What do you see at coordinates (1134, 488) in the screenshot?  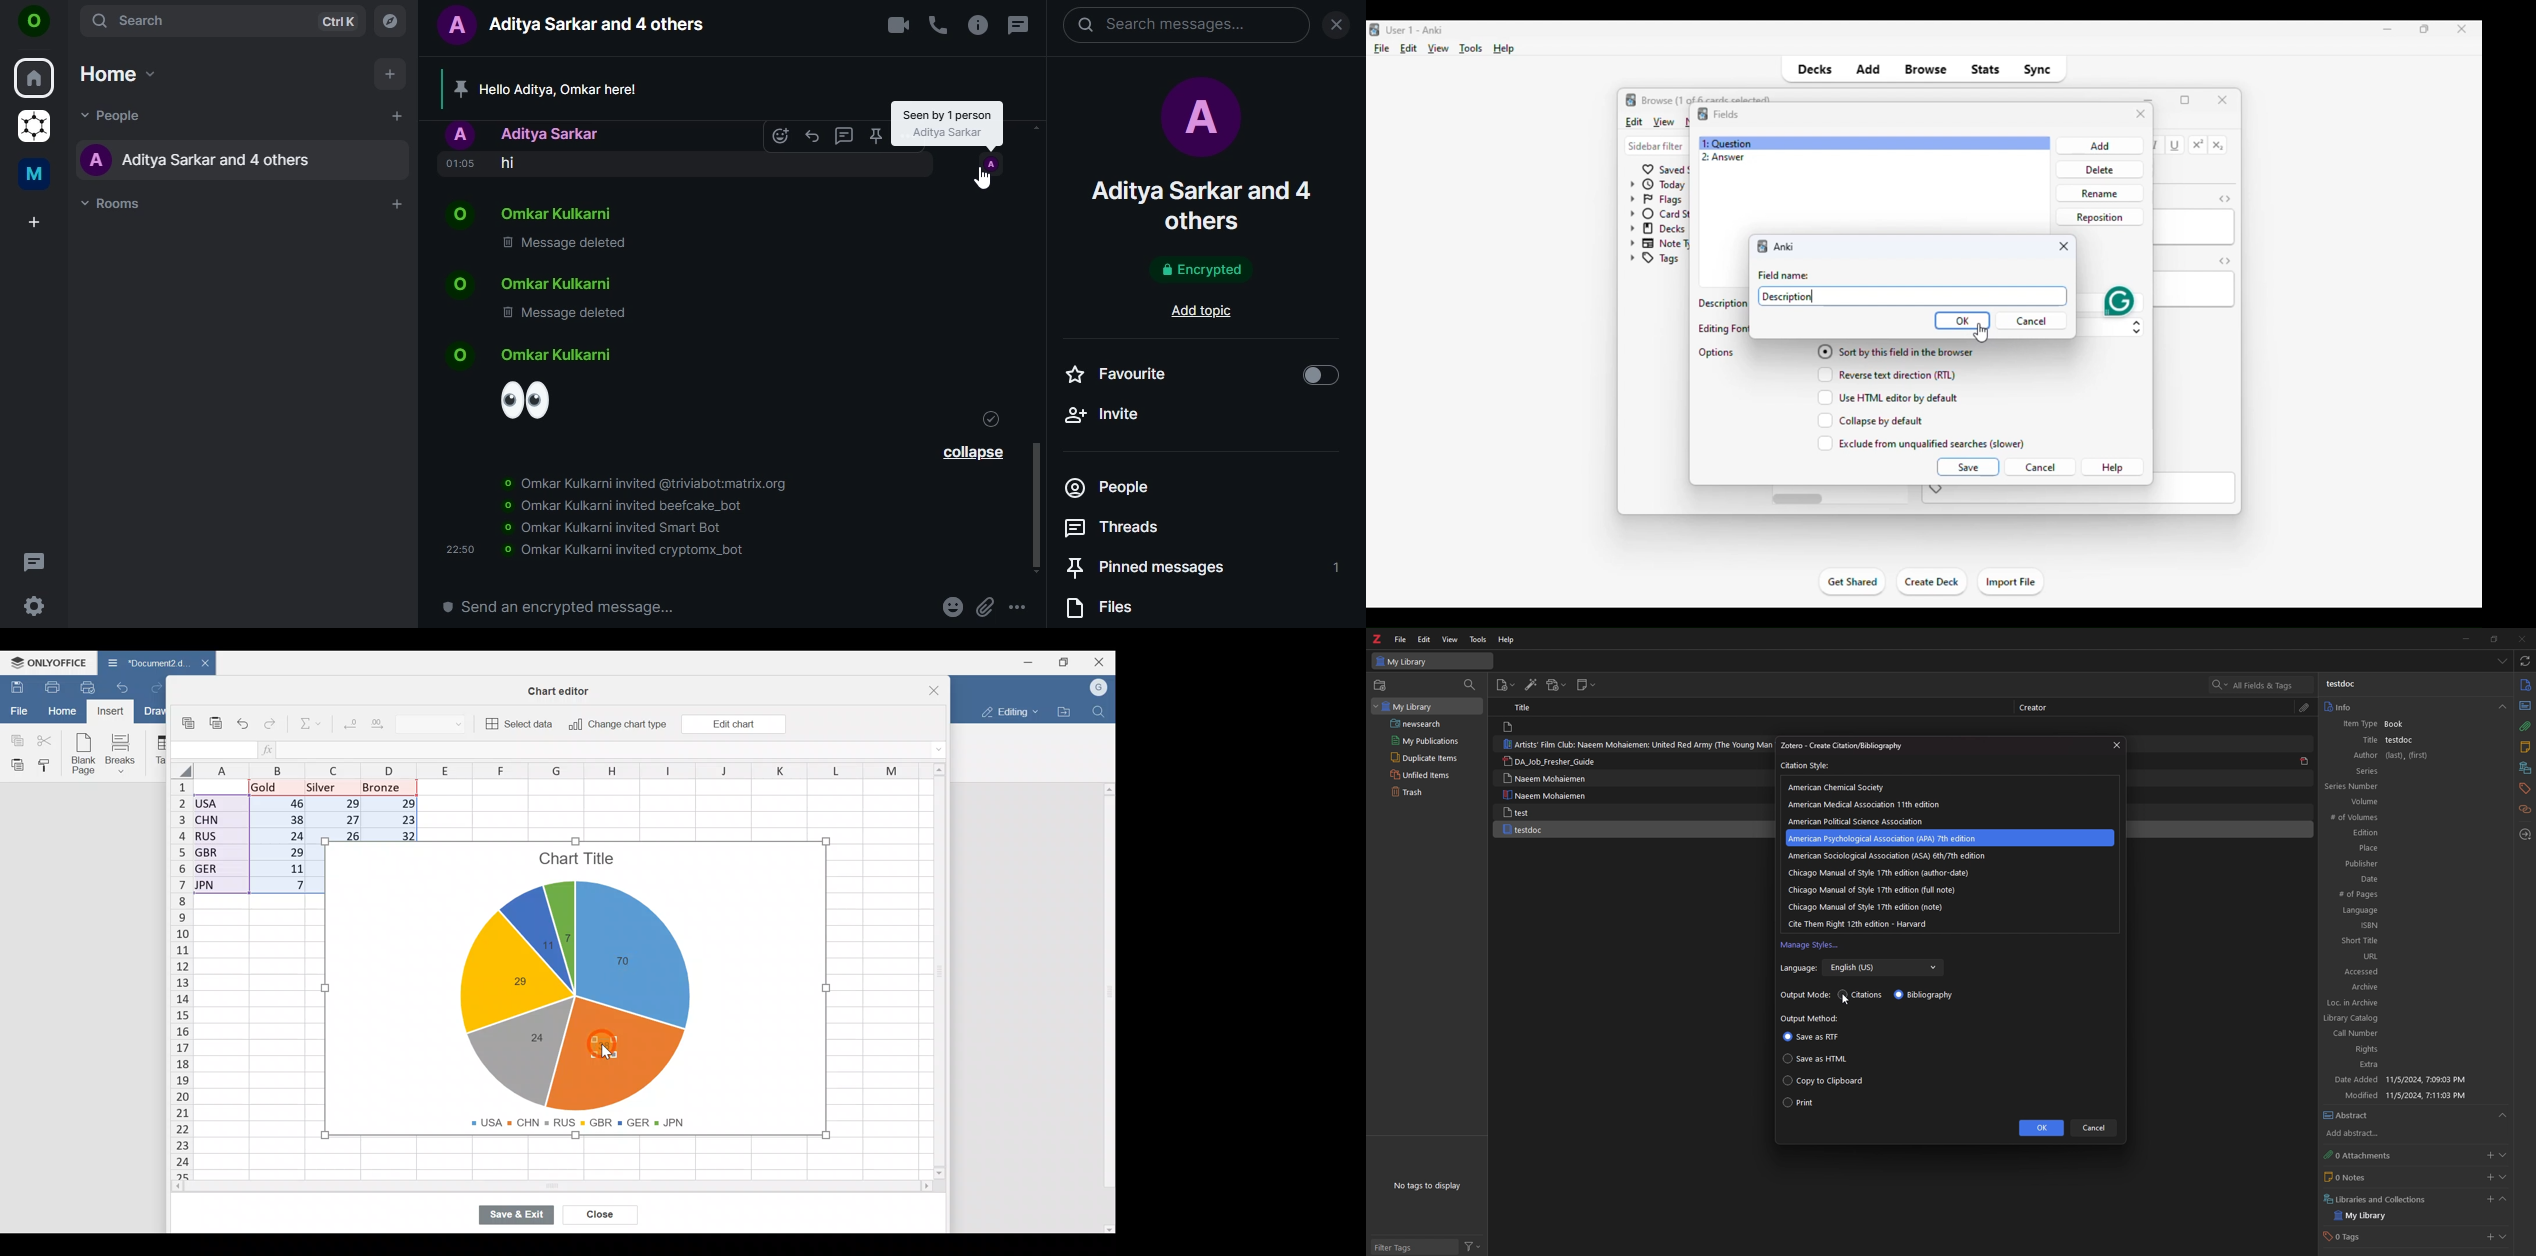 I see `people` at bounding box center [1134, 488].